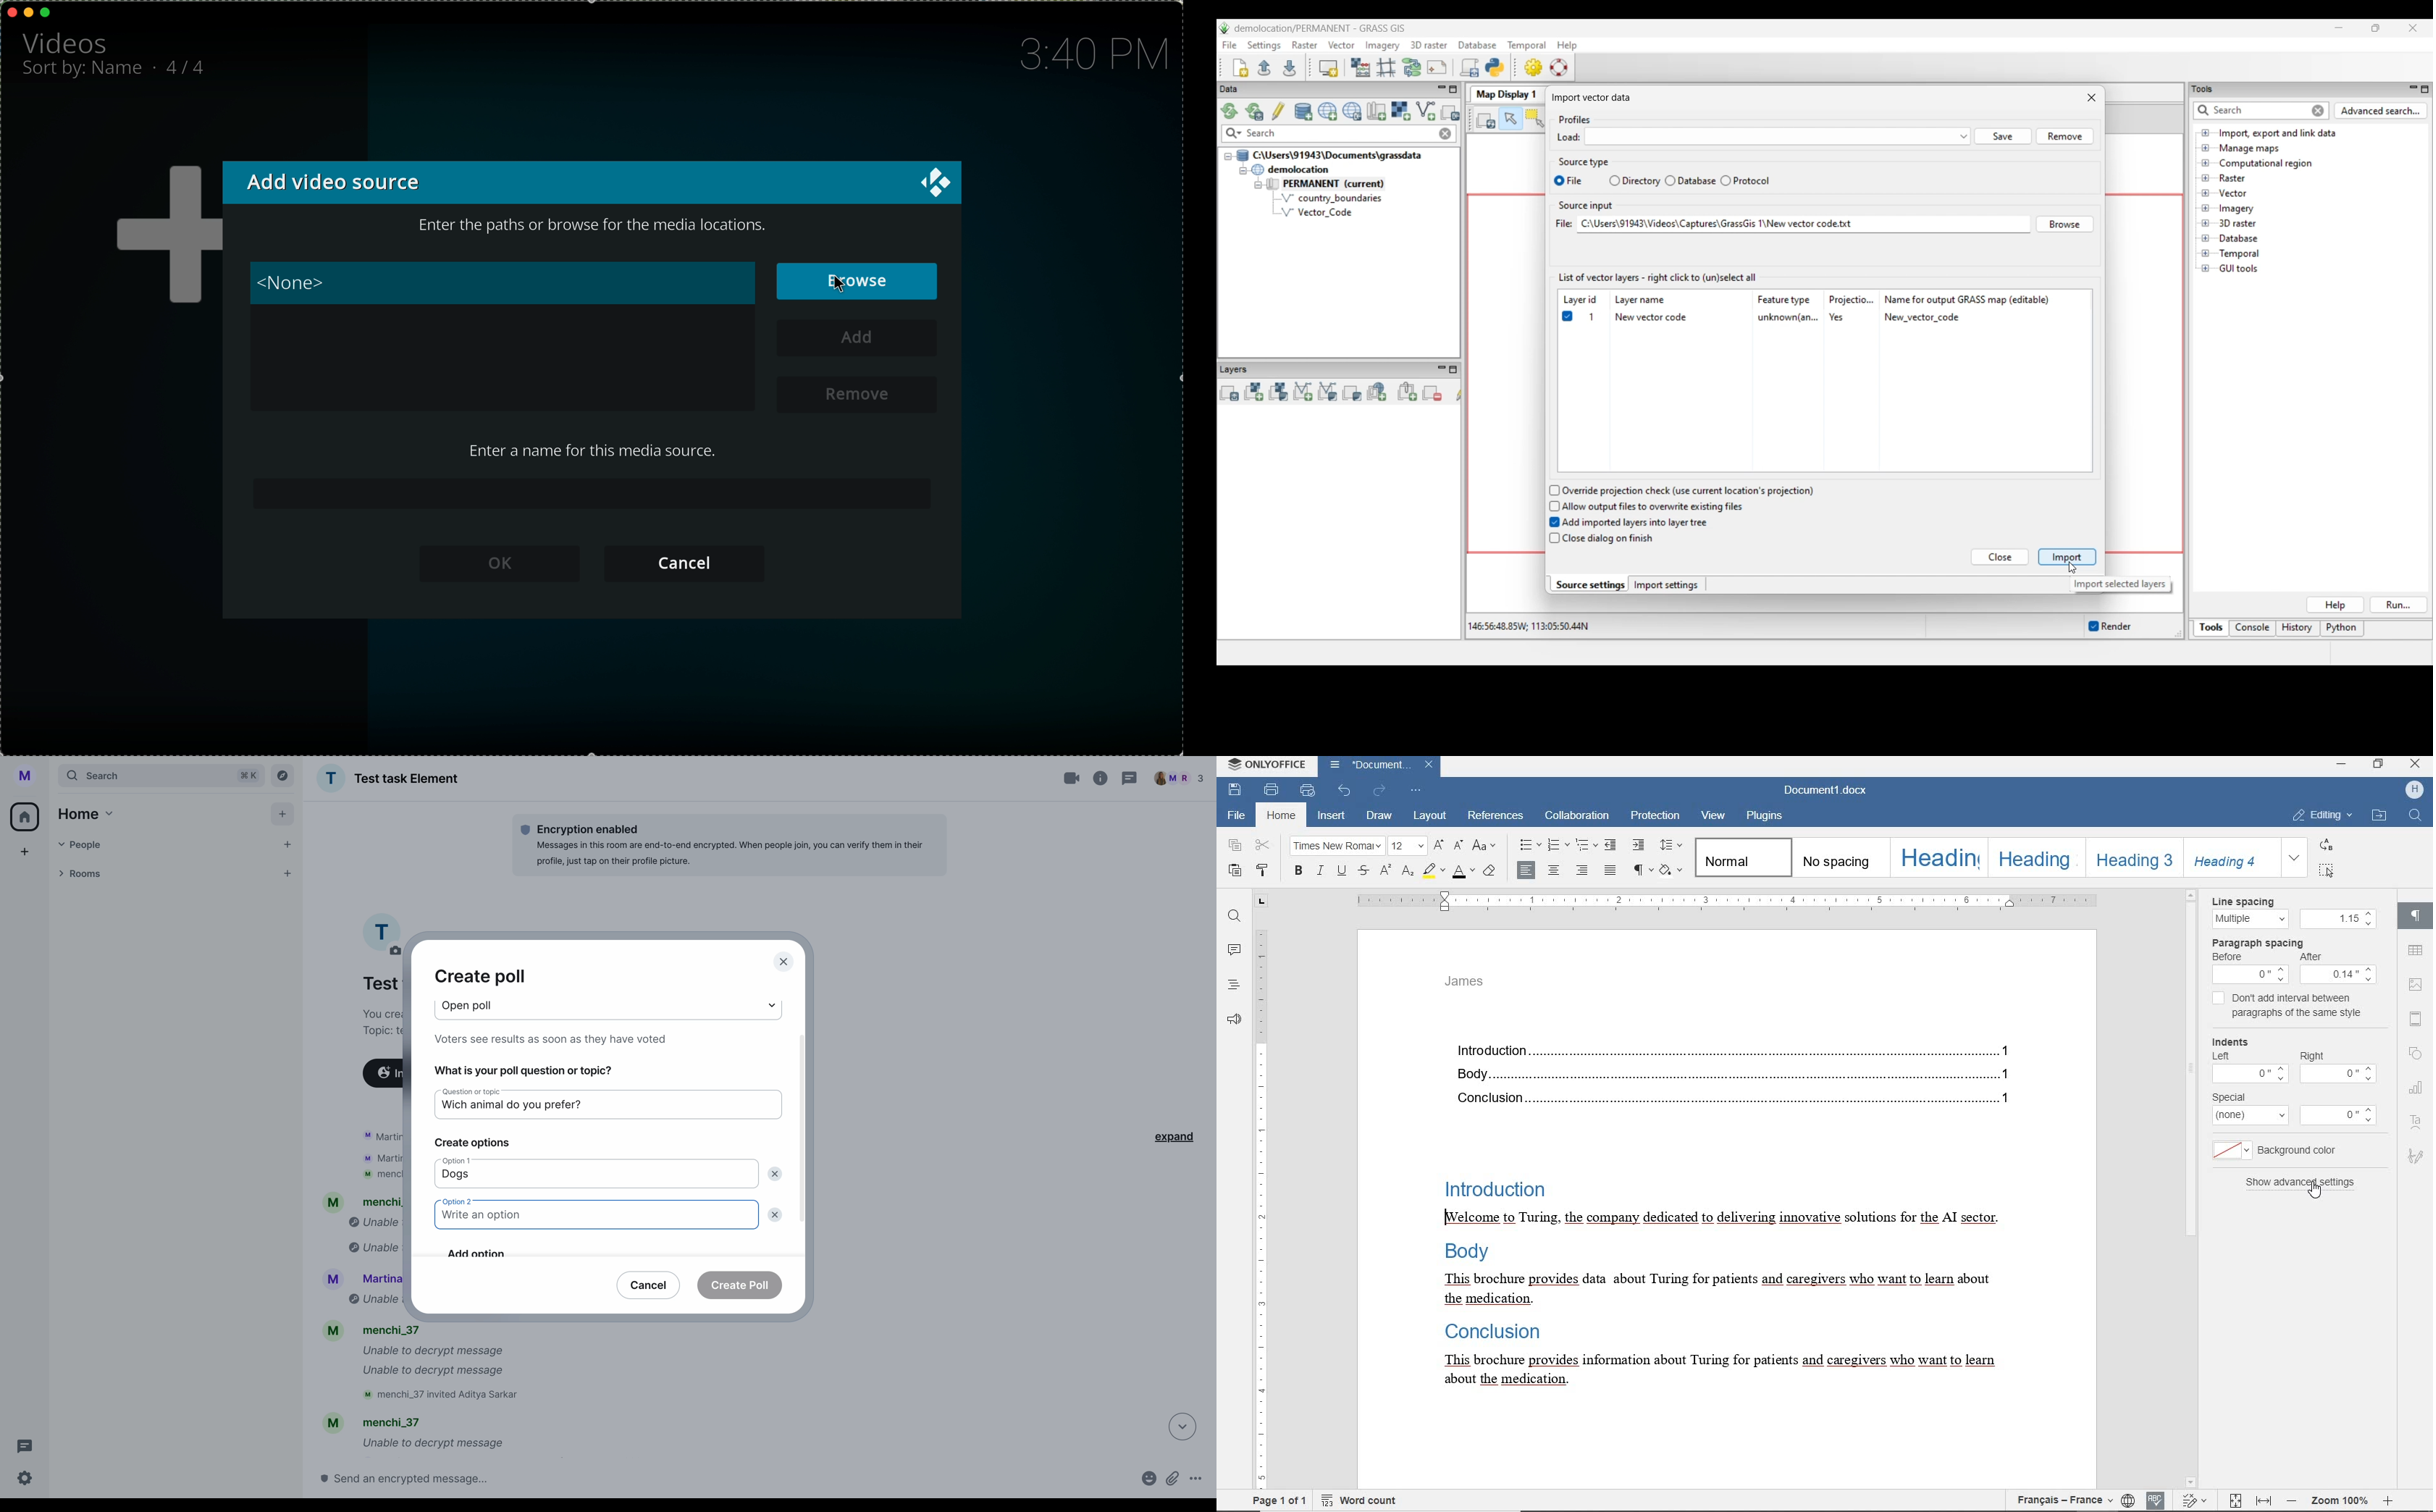 Image resolution: width=2436 pixels, height=1512 pixels. I want to click on no spacing, so click(1838, 858).